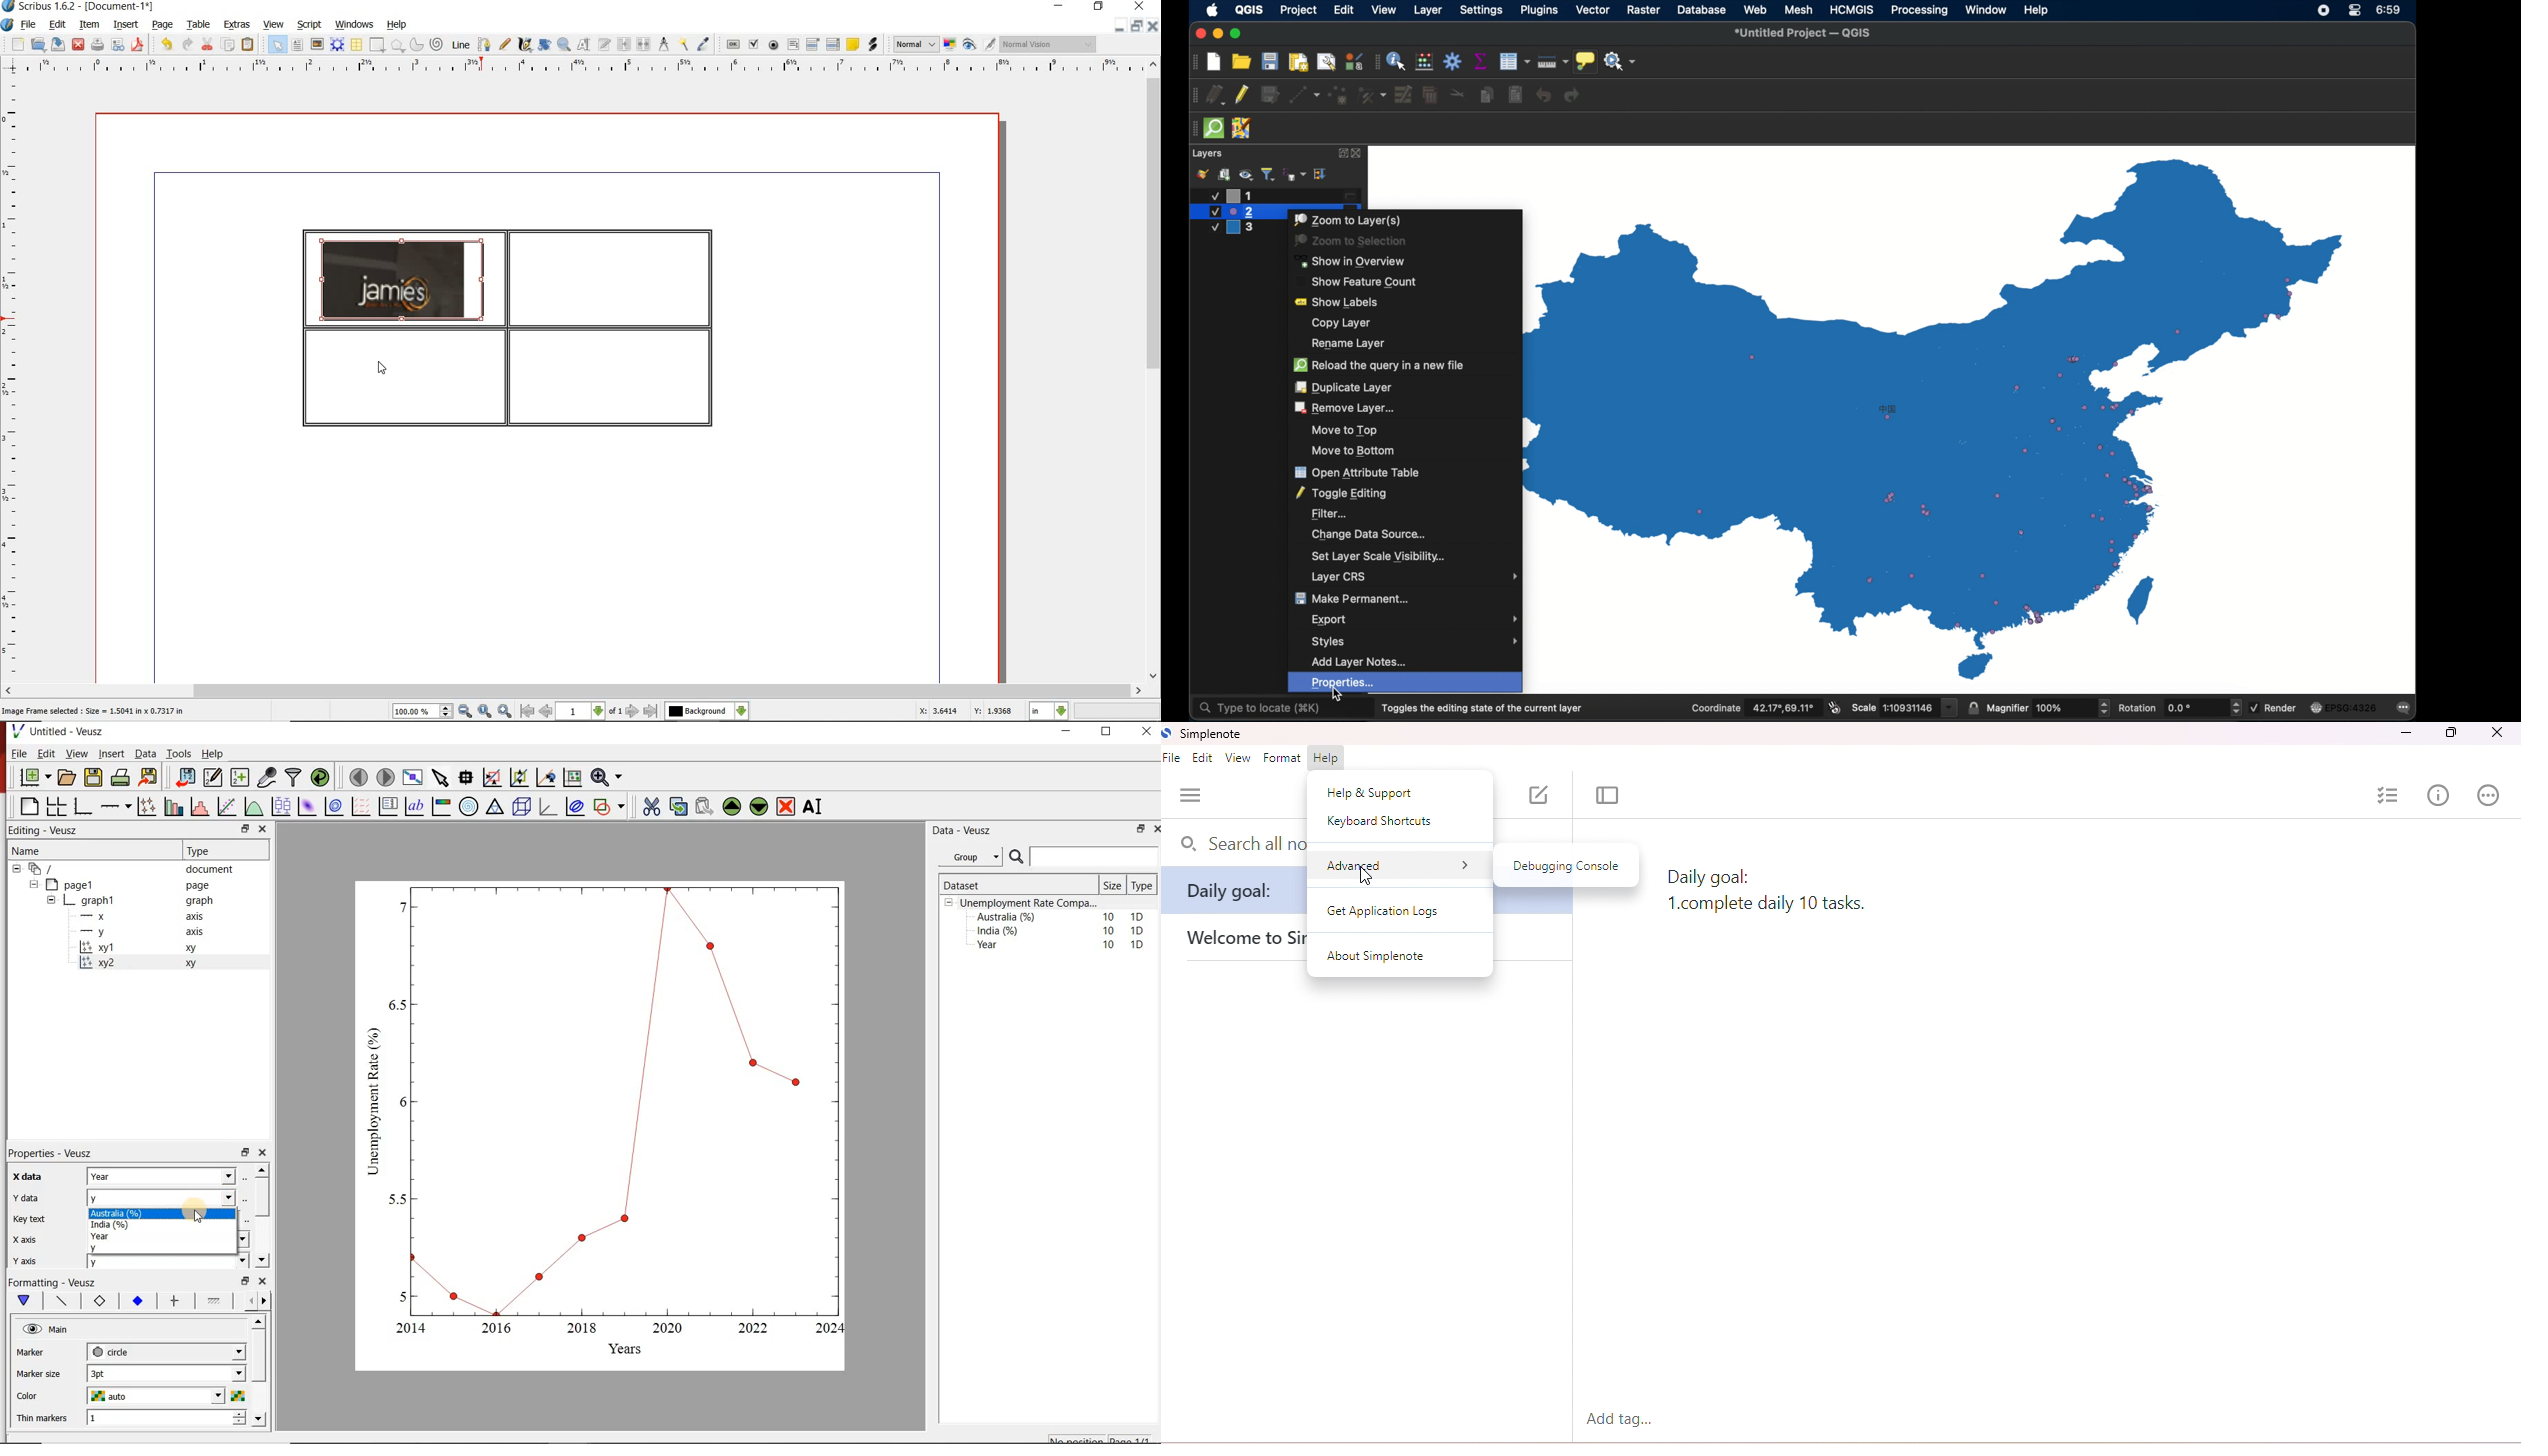 The height and width of the screenshot is (1456, 2548). Describe the element at coordinates (442, 776) in the screenshot. I see `select the items` at that location.